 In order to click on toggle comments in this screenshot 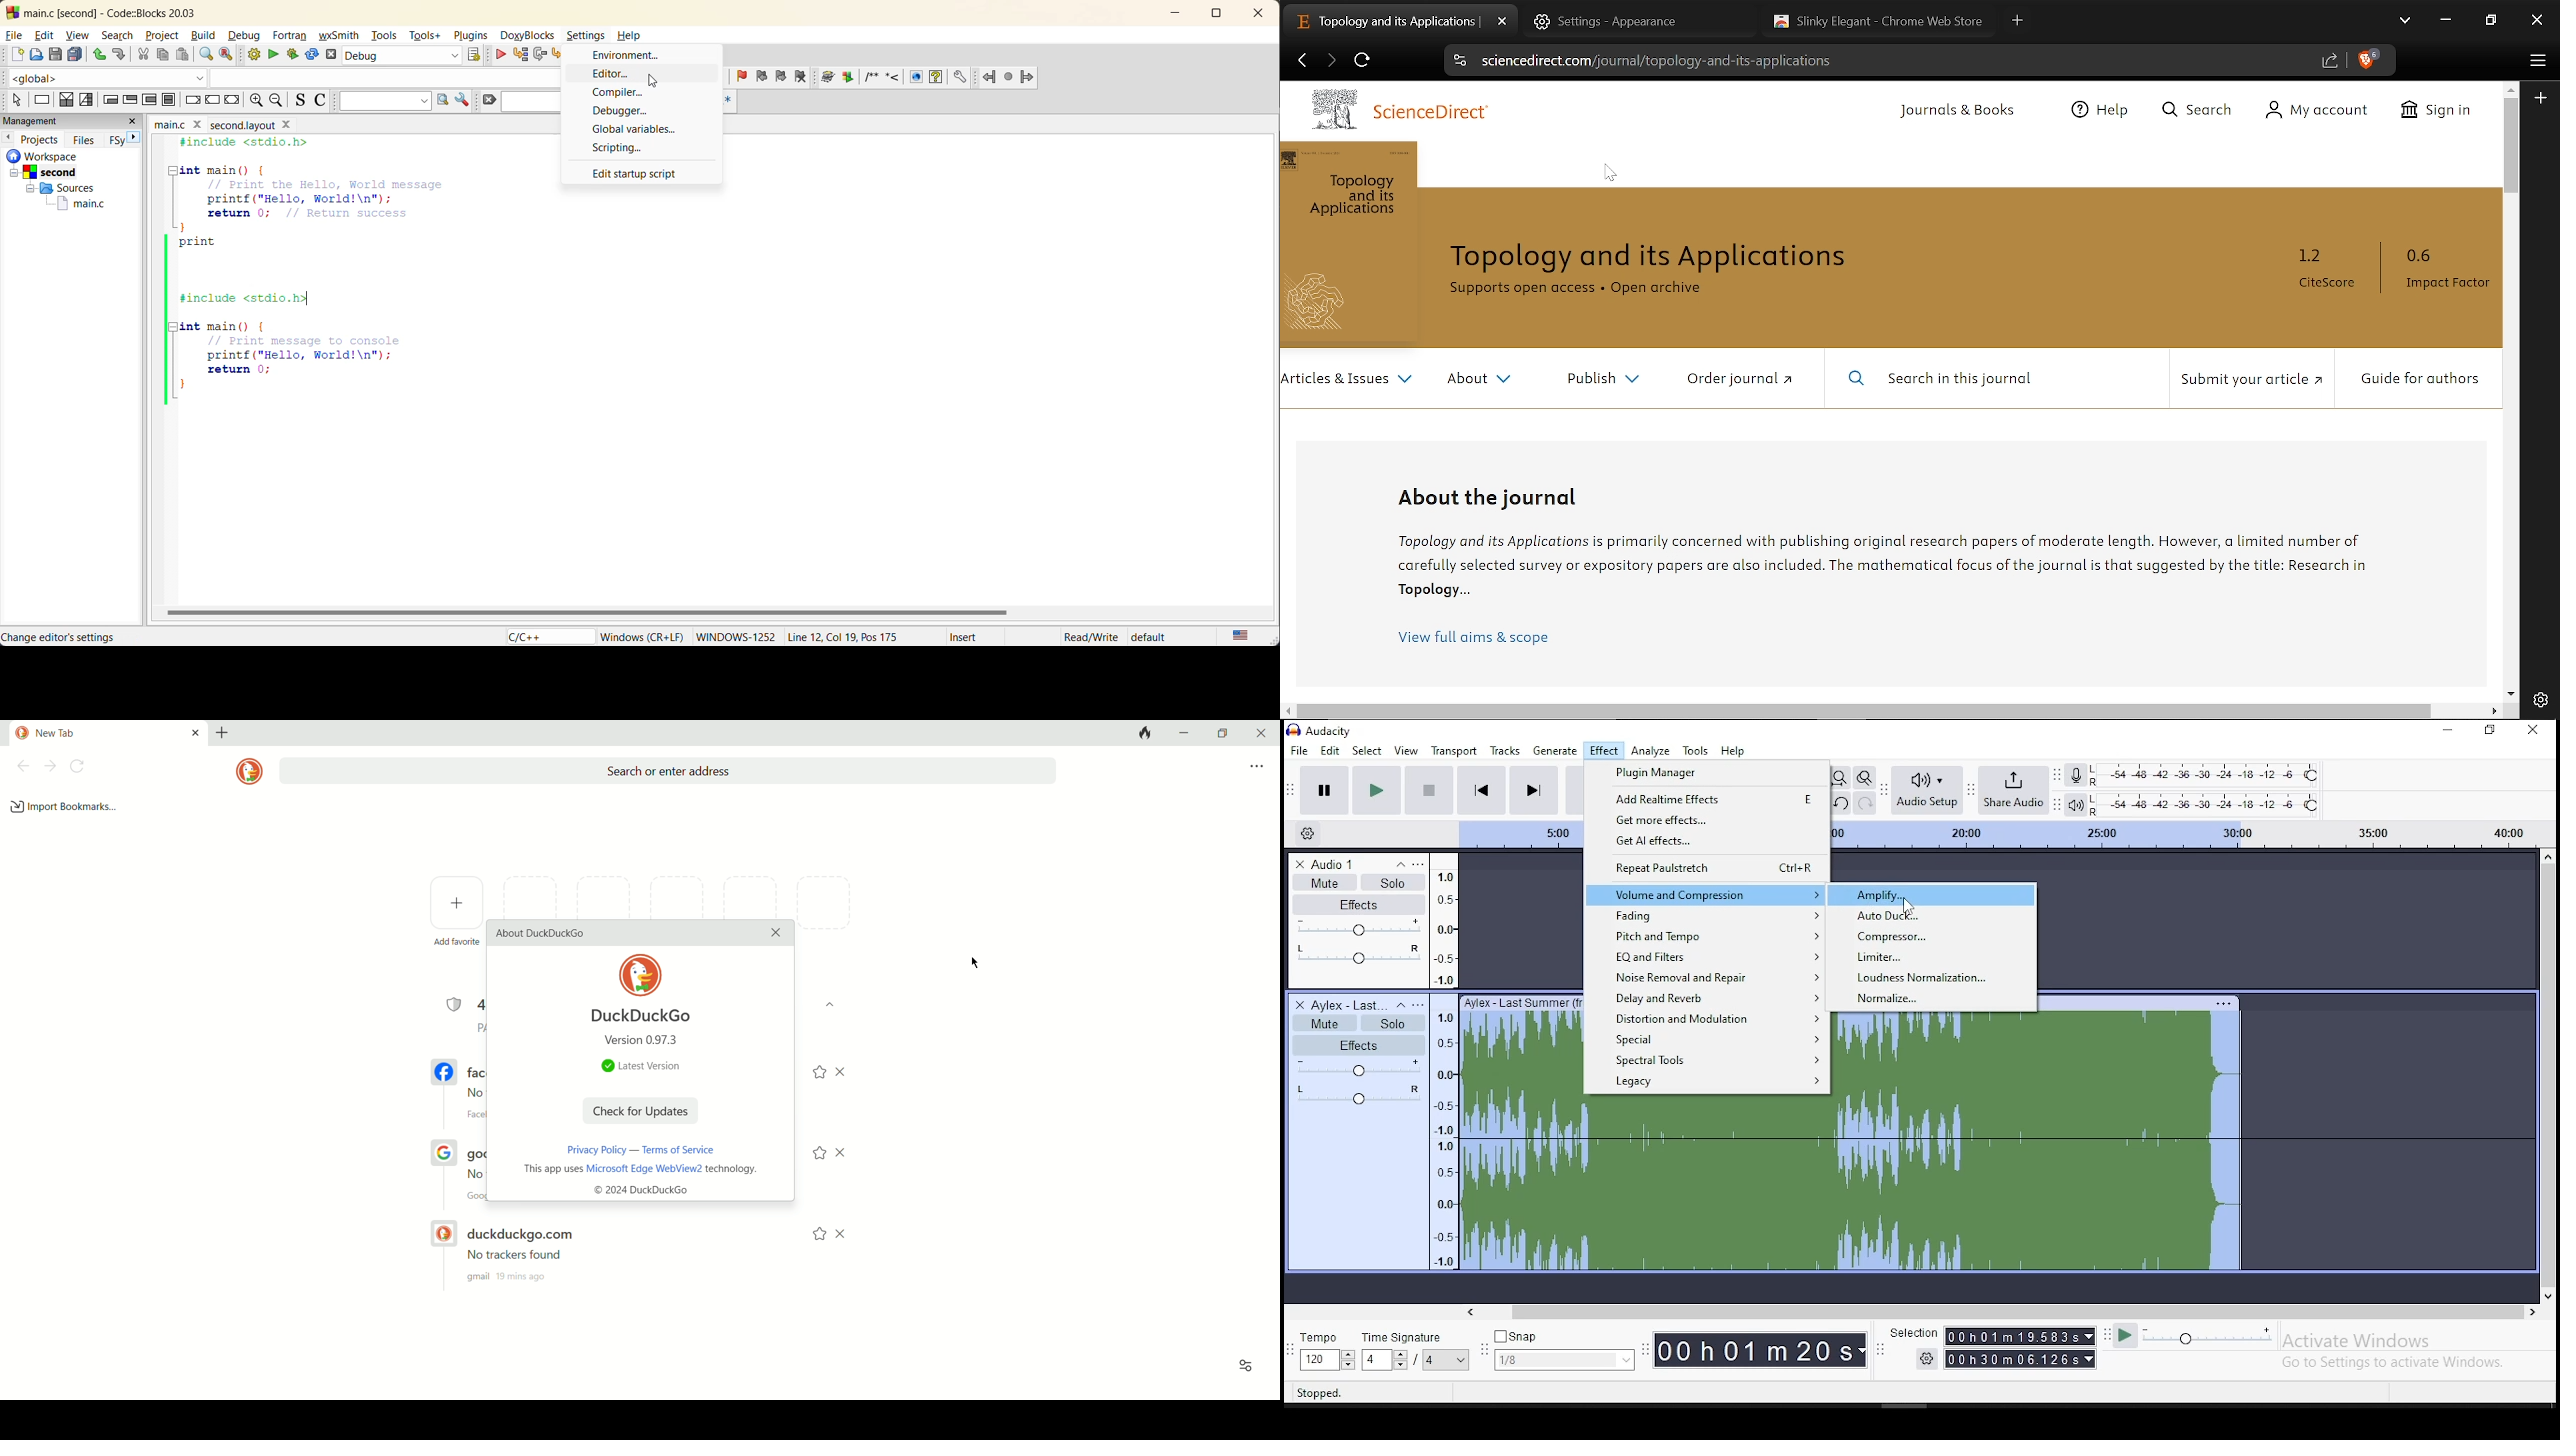, I will do `click(320, 102)`.